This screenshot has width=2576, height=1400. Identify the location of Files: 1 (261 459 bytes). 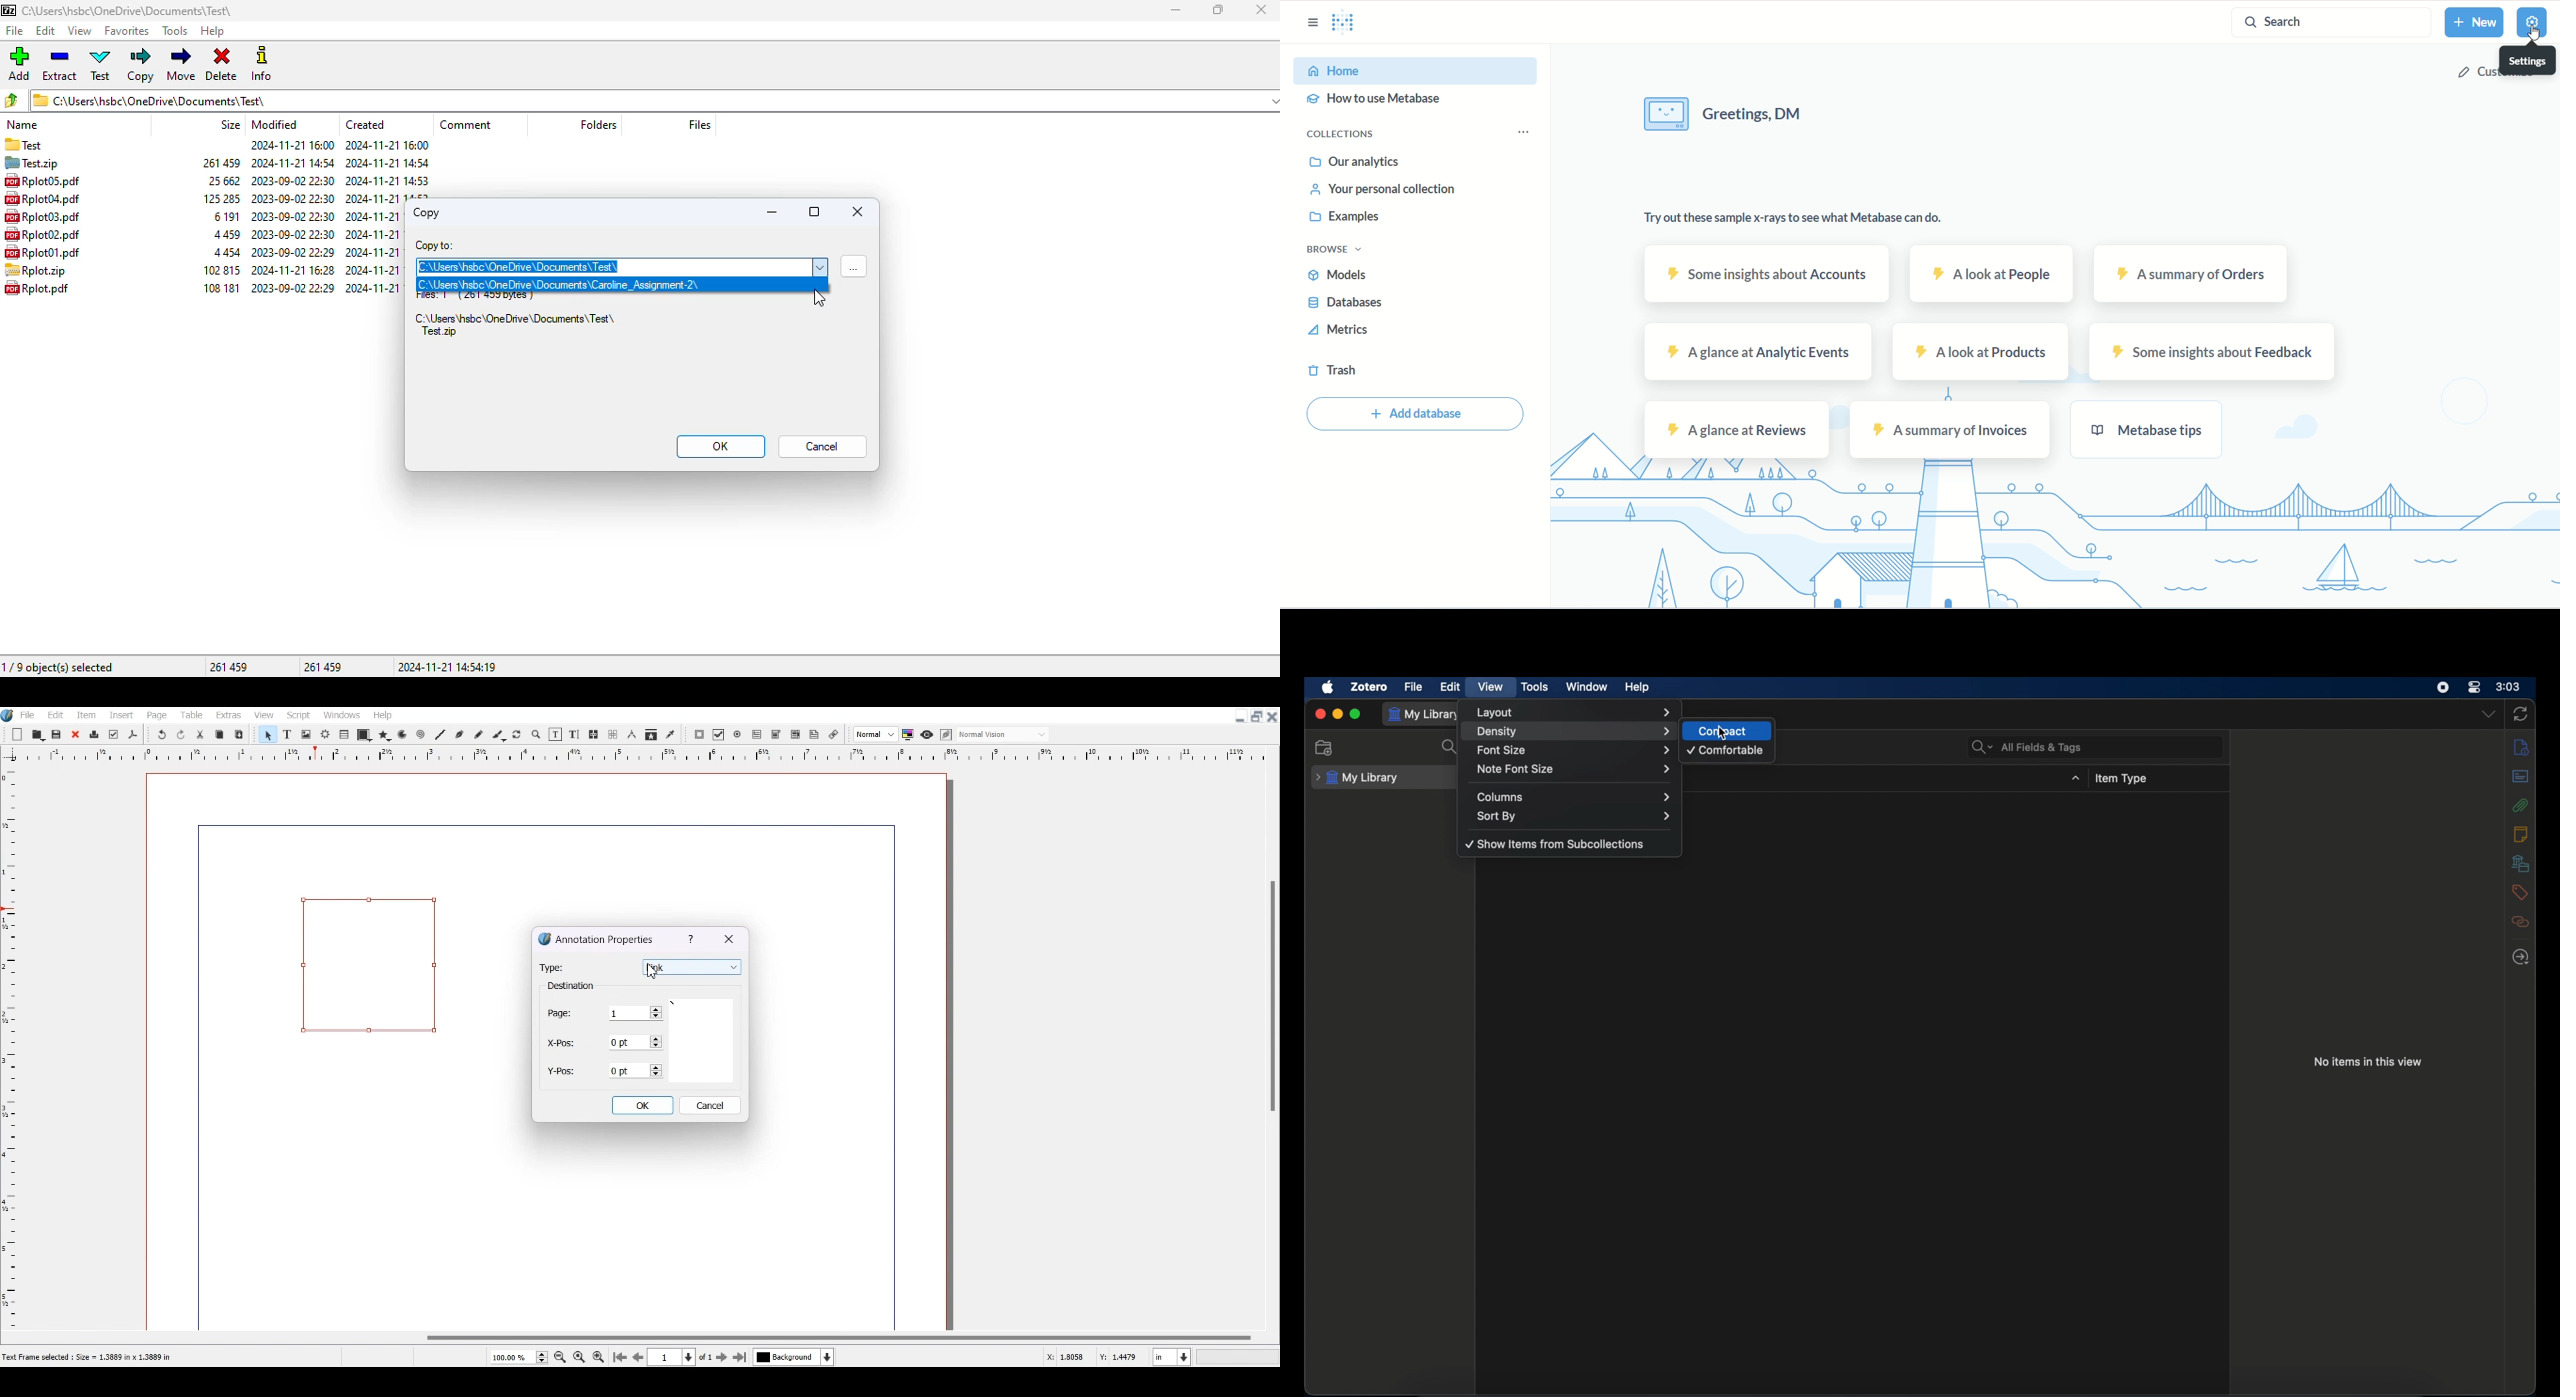
(474, 299).